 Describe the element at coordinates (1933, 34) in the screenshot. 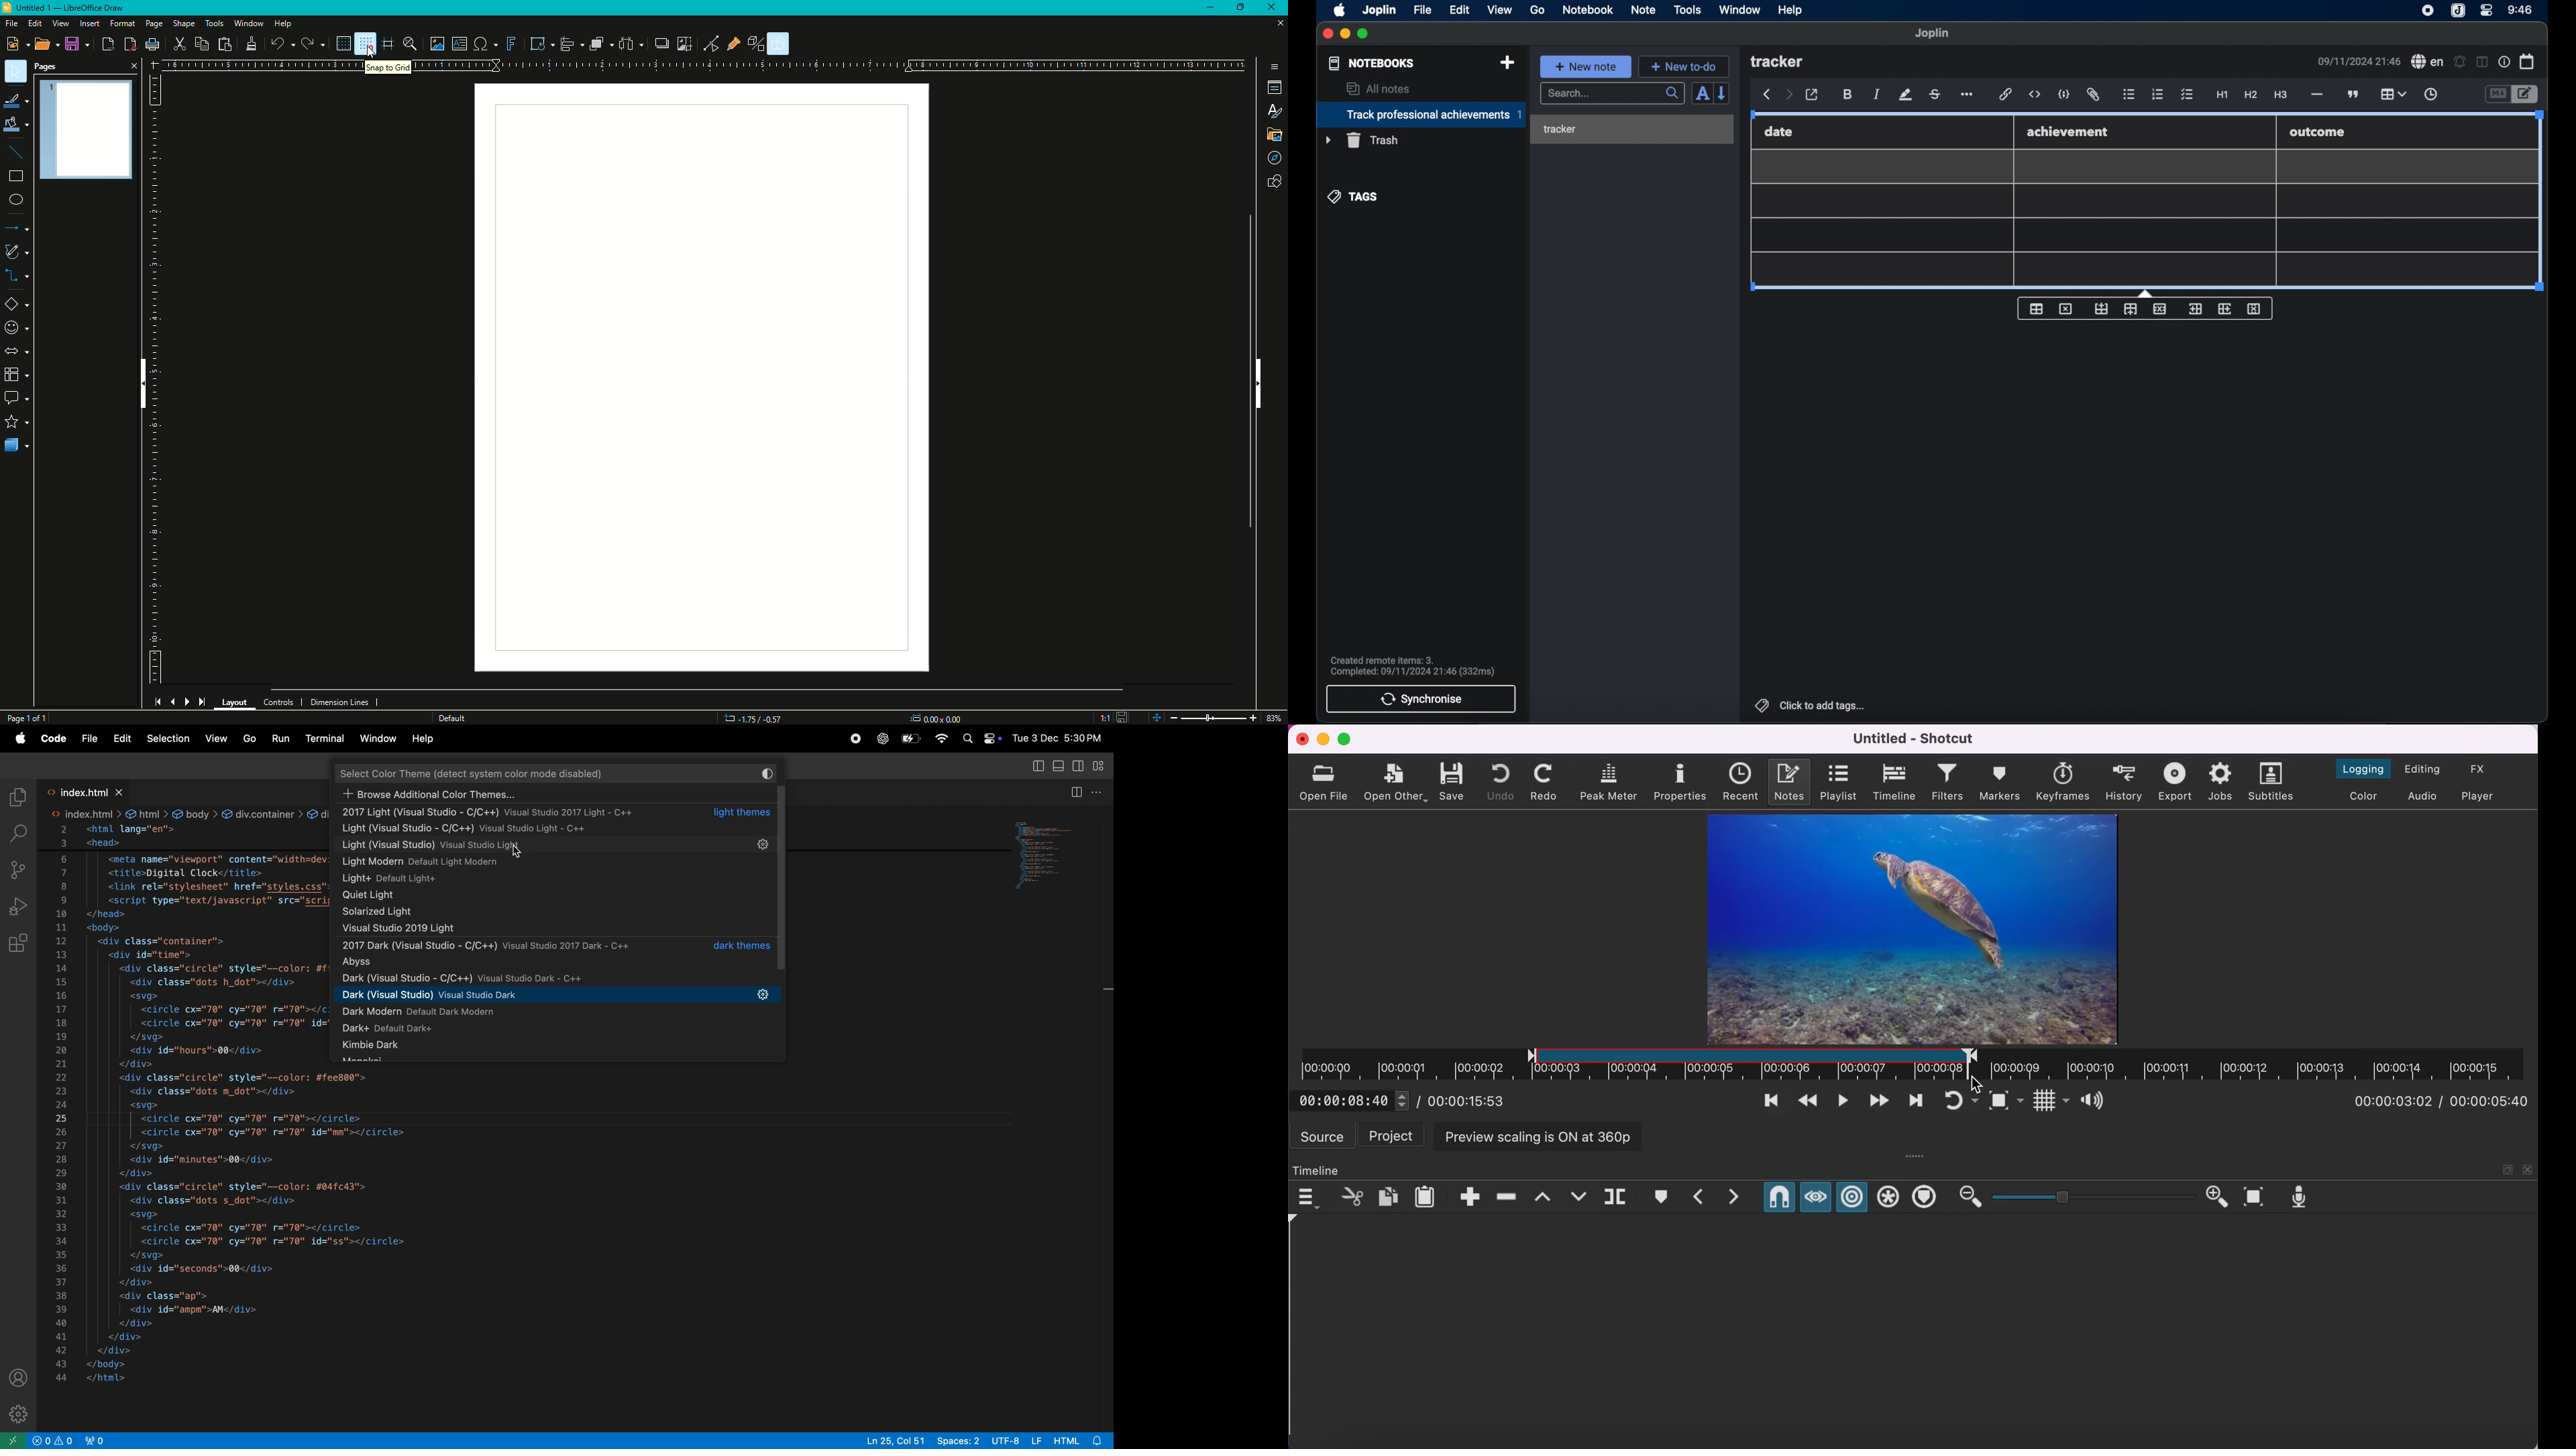

I see `joplin` at that location.